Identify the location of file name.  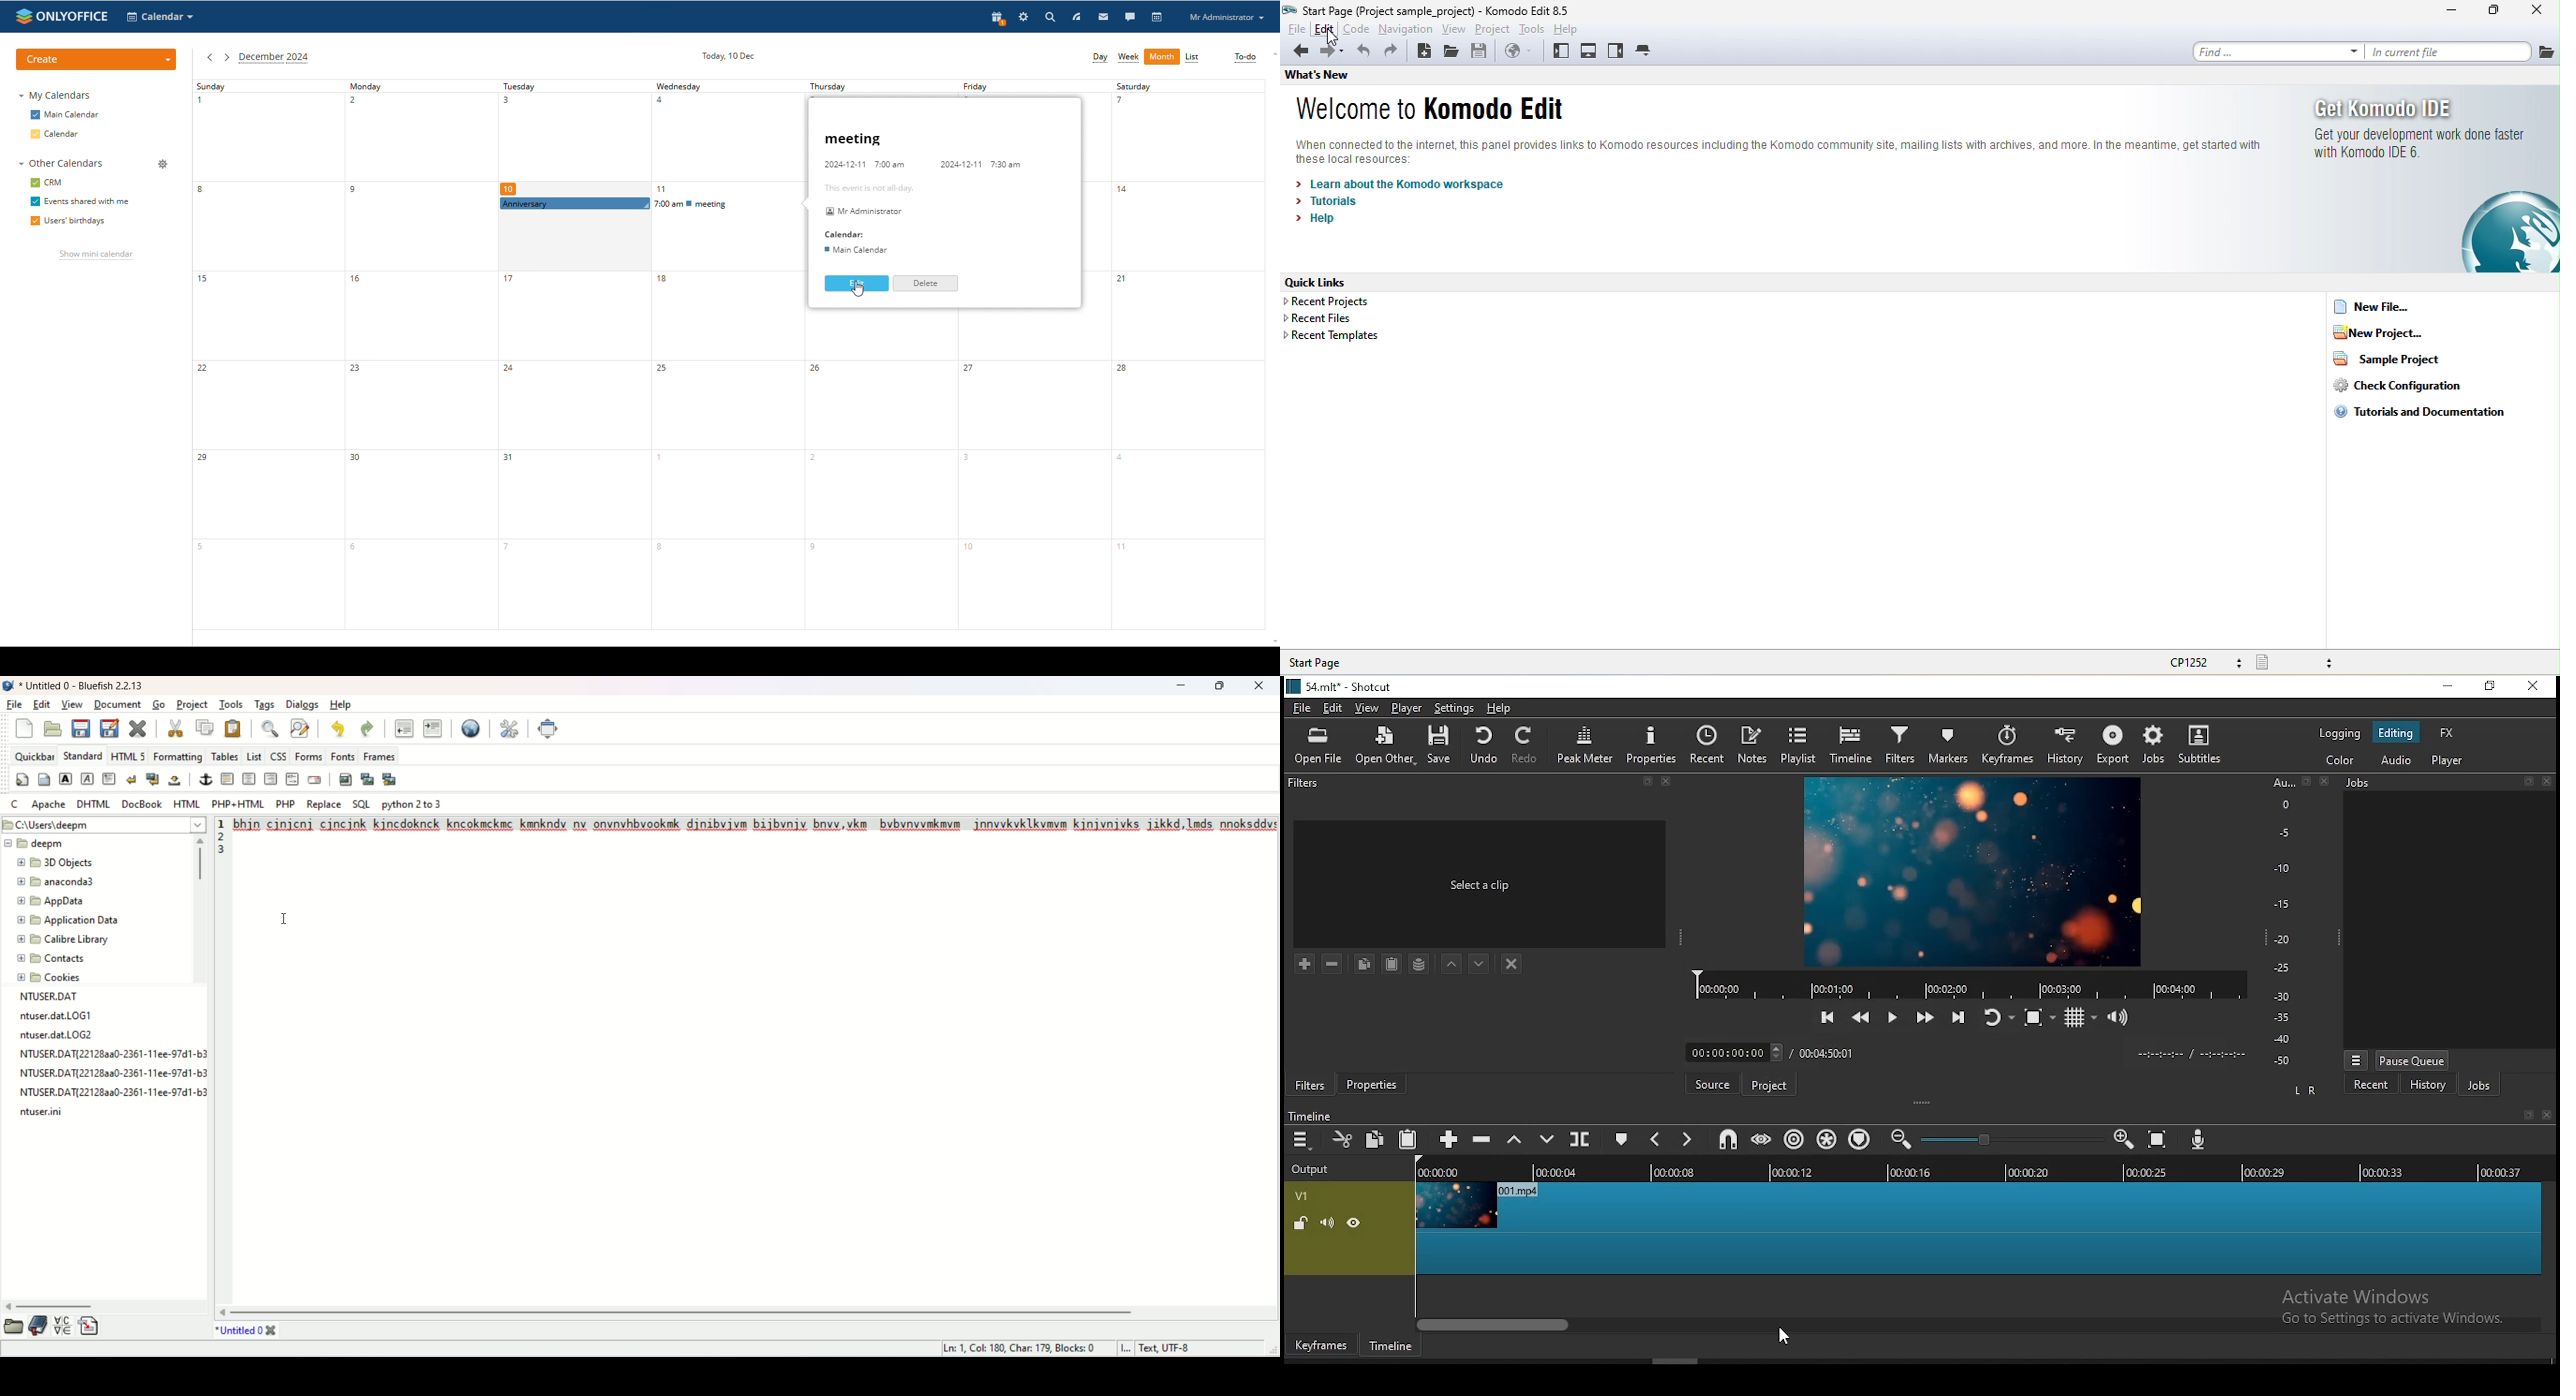
(111, 1053).